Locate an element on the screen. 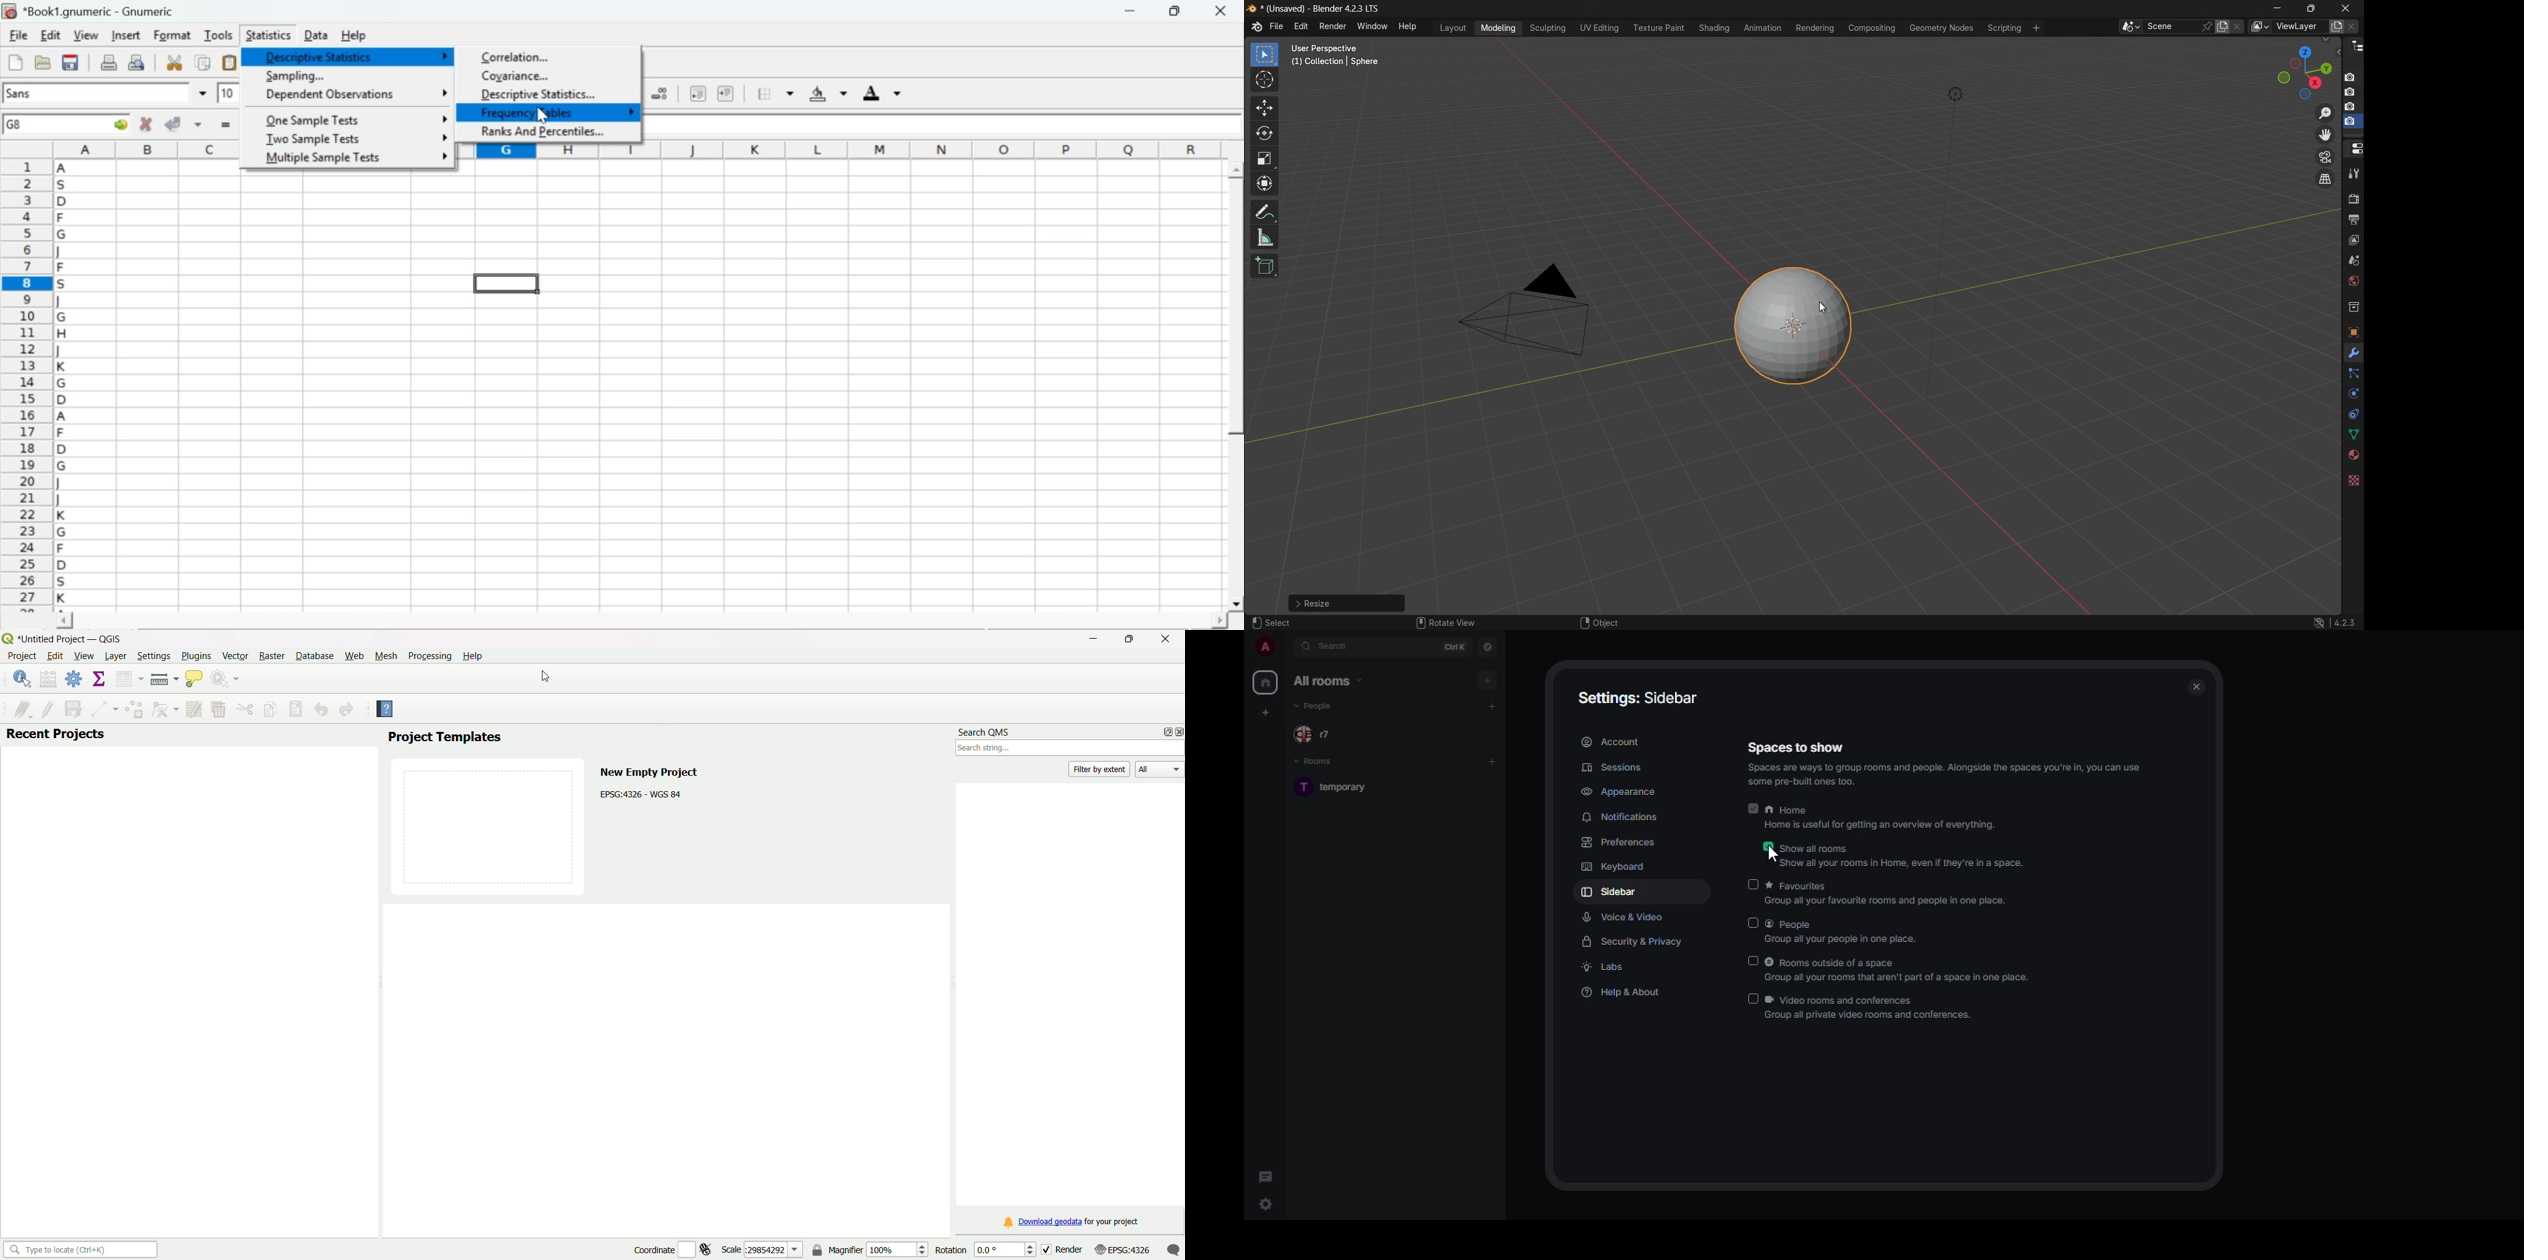 This screenshot has height=1260, width=2548. G8 is located at coordinates (17, 124).